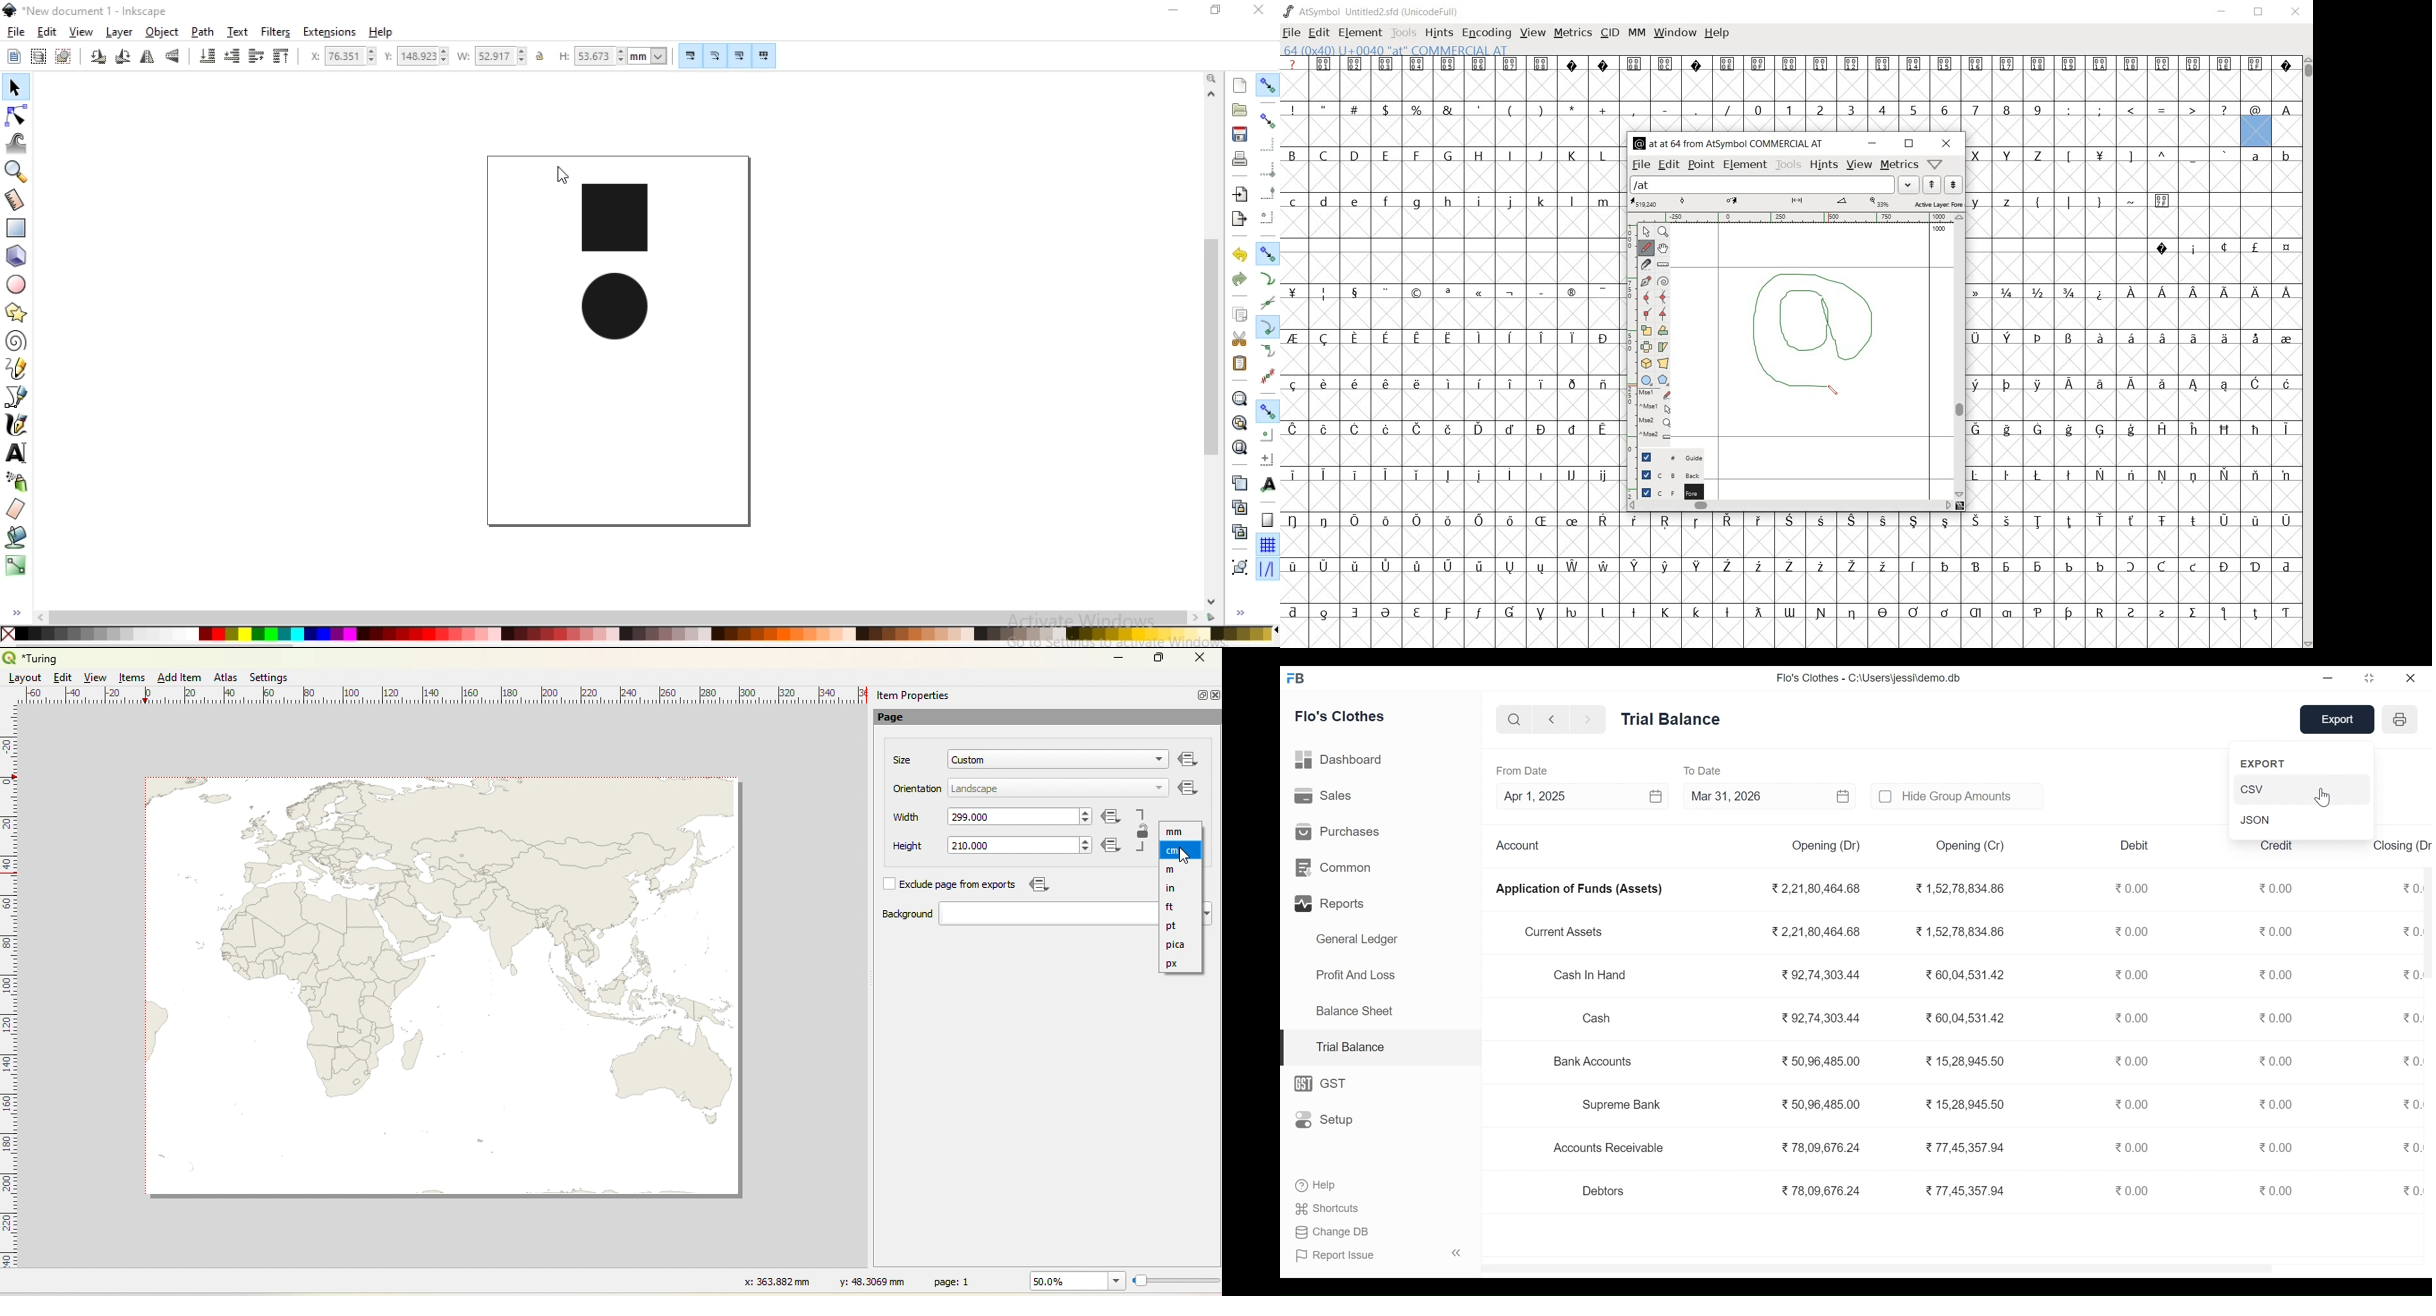 The height and width of the screenshot is (1316, 2436). Describe the element at coordinates (1790, 506) in the screenshot. I see `scrollbar` at that location.